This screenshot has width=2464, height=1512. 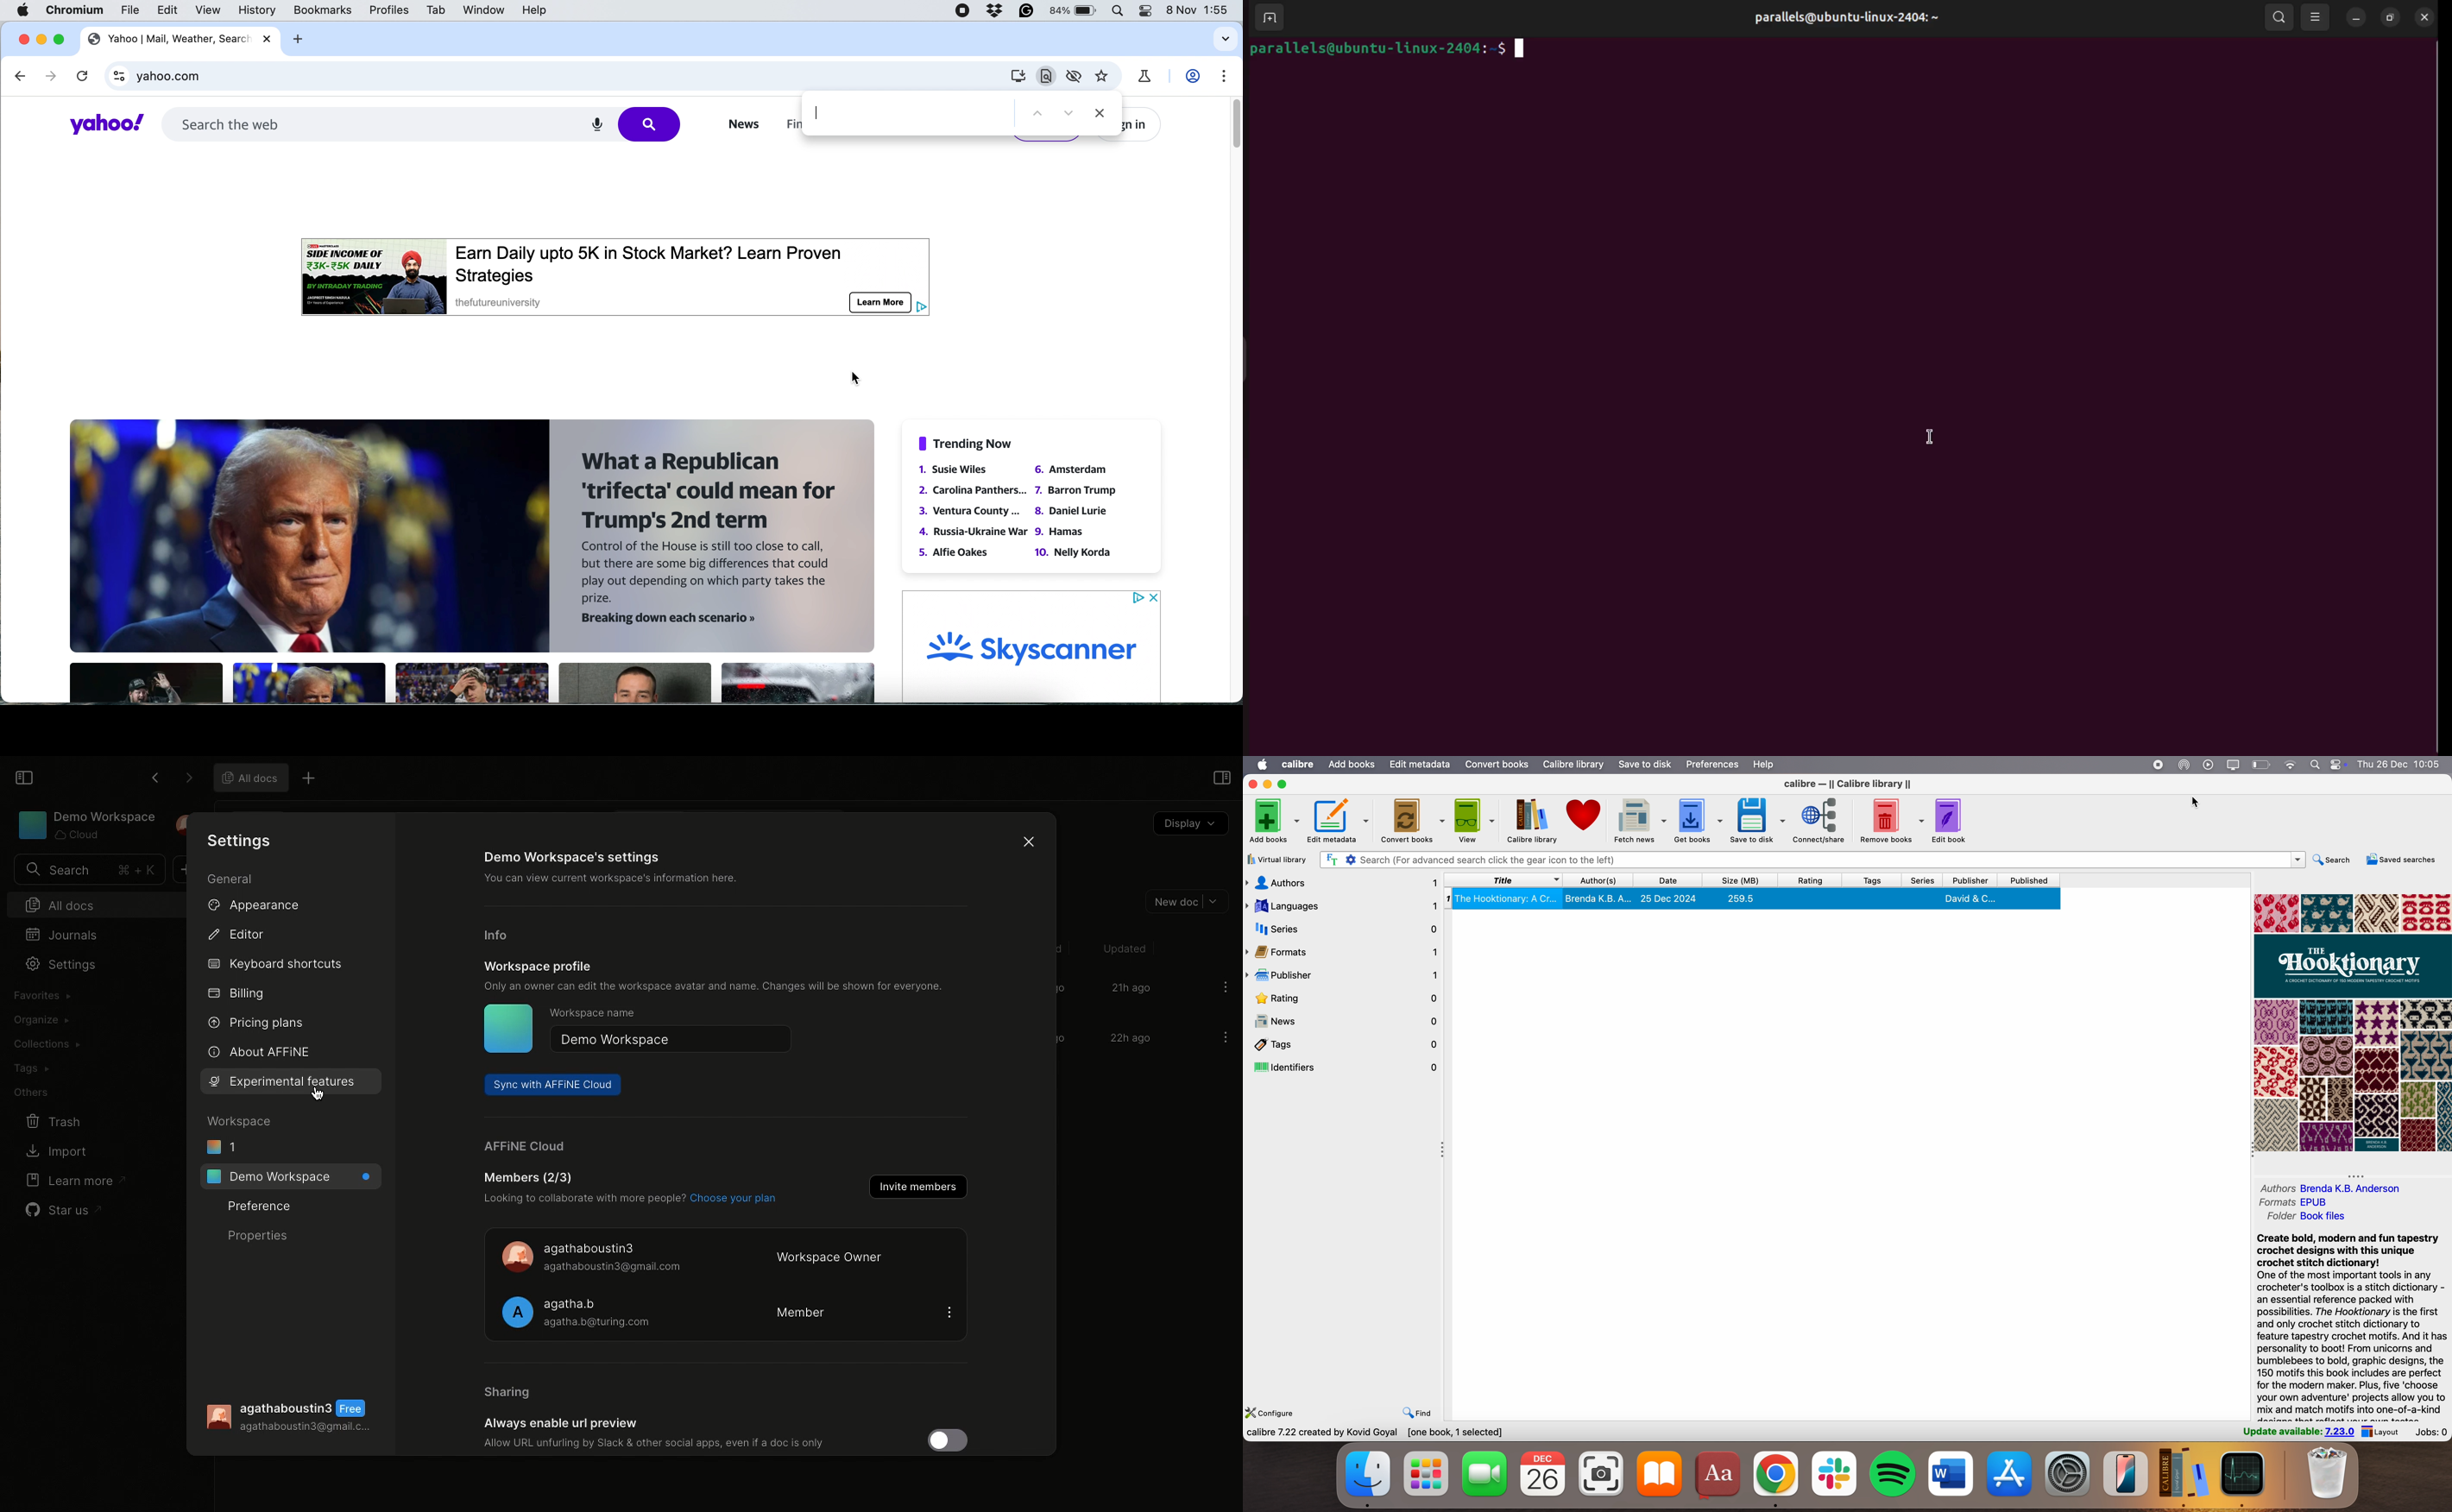 What do you see at coordinates (188, 778) in the screenshot?
I see `Forward` at bounding box center [188, 778].